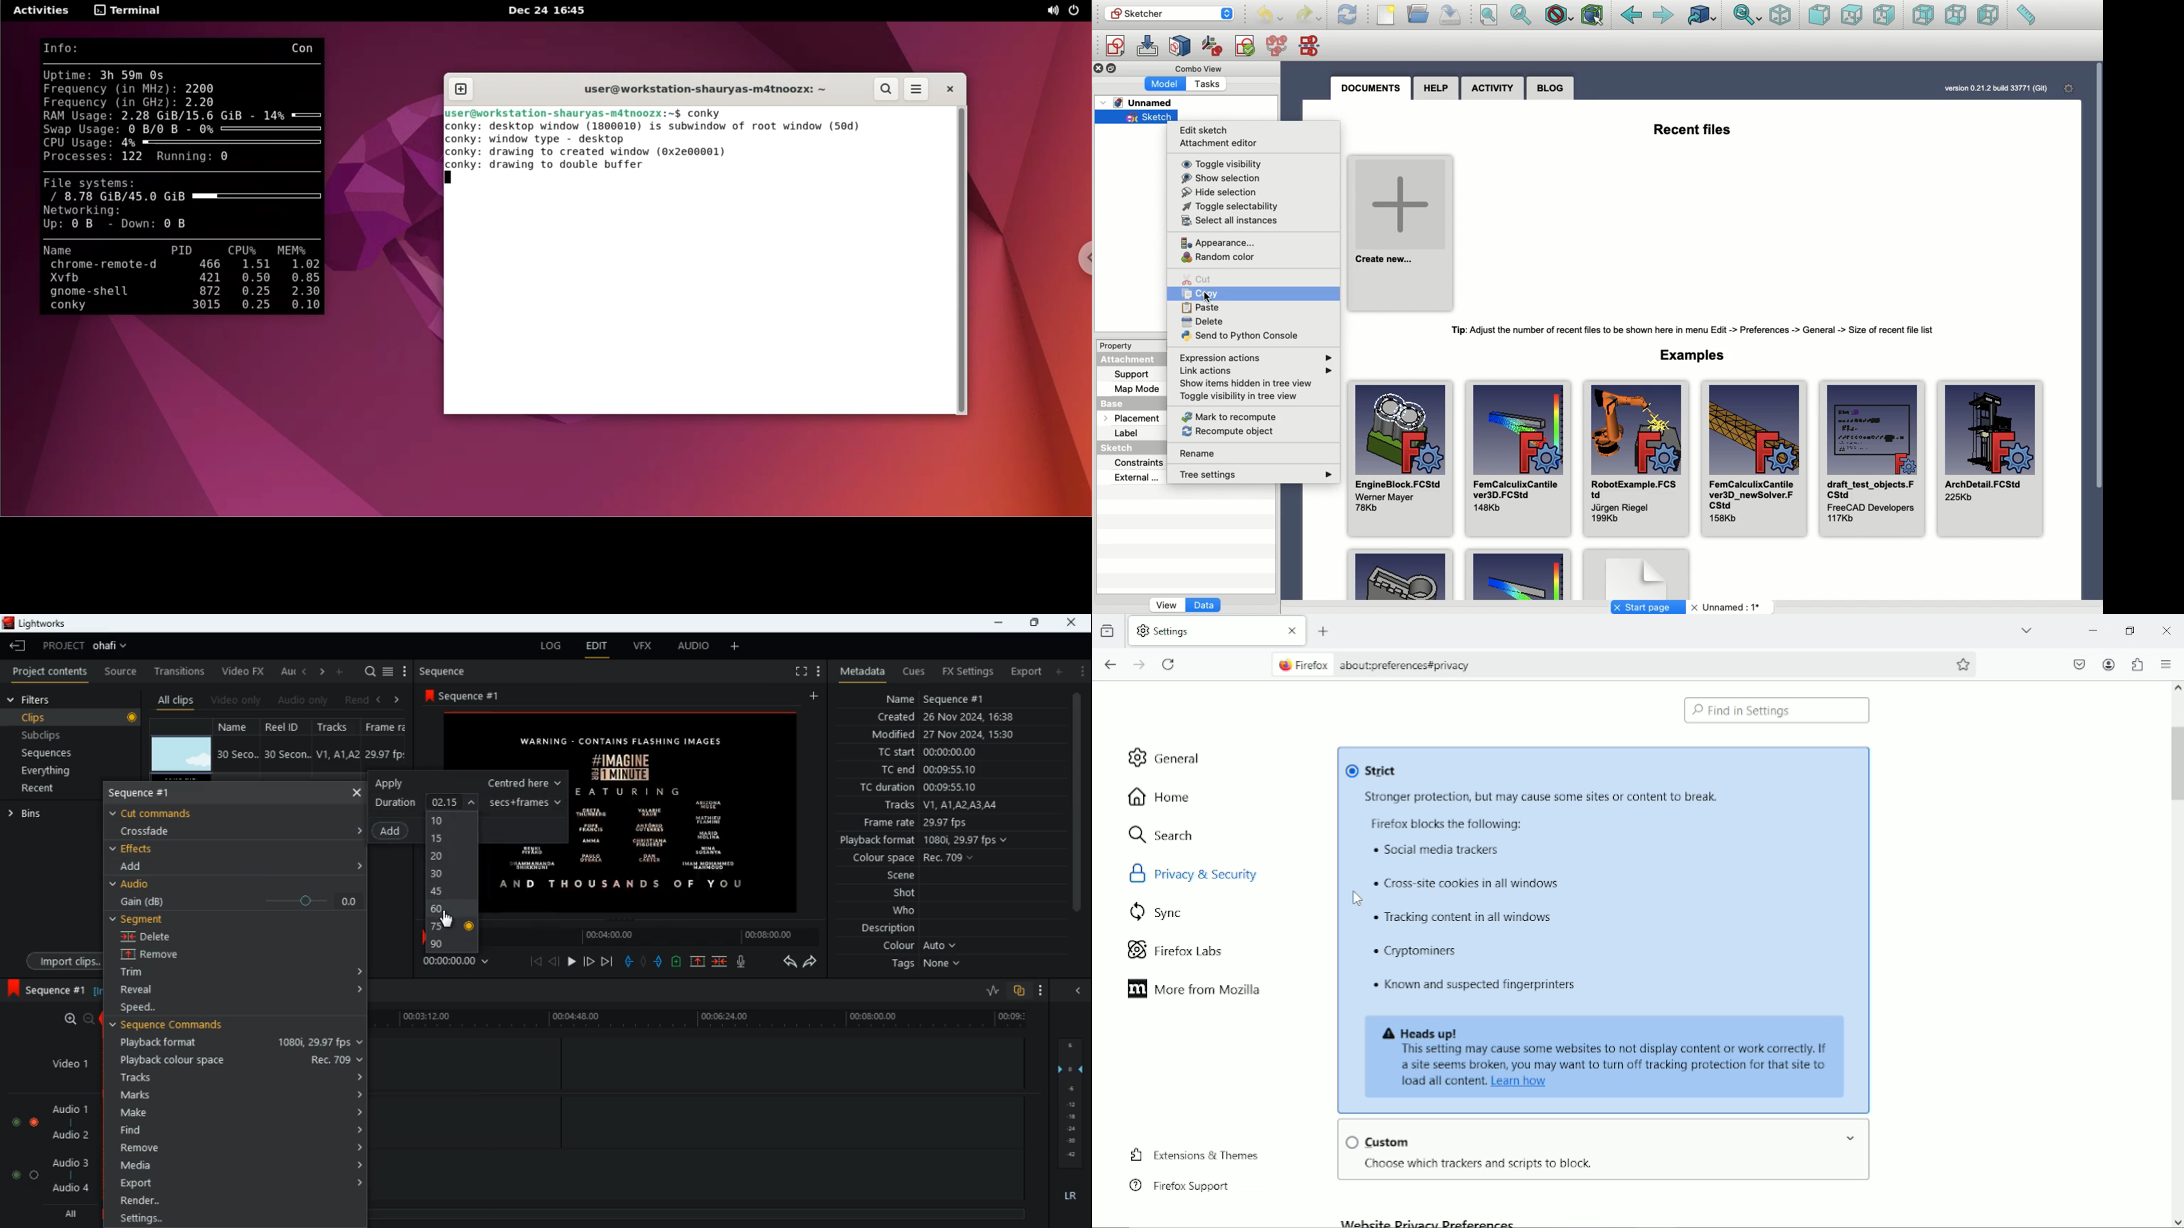 Image resolution: width=2184 pixels, height=1232 pixels. I want to click on minimize, so click(2094, 629).